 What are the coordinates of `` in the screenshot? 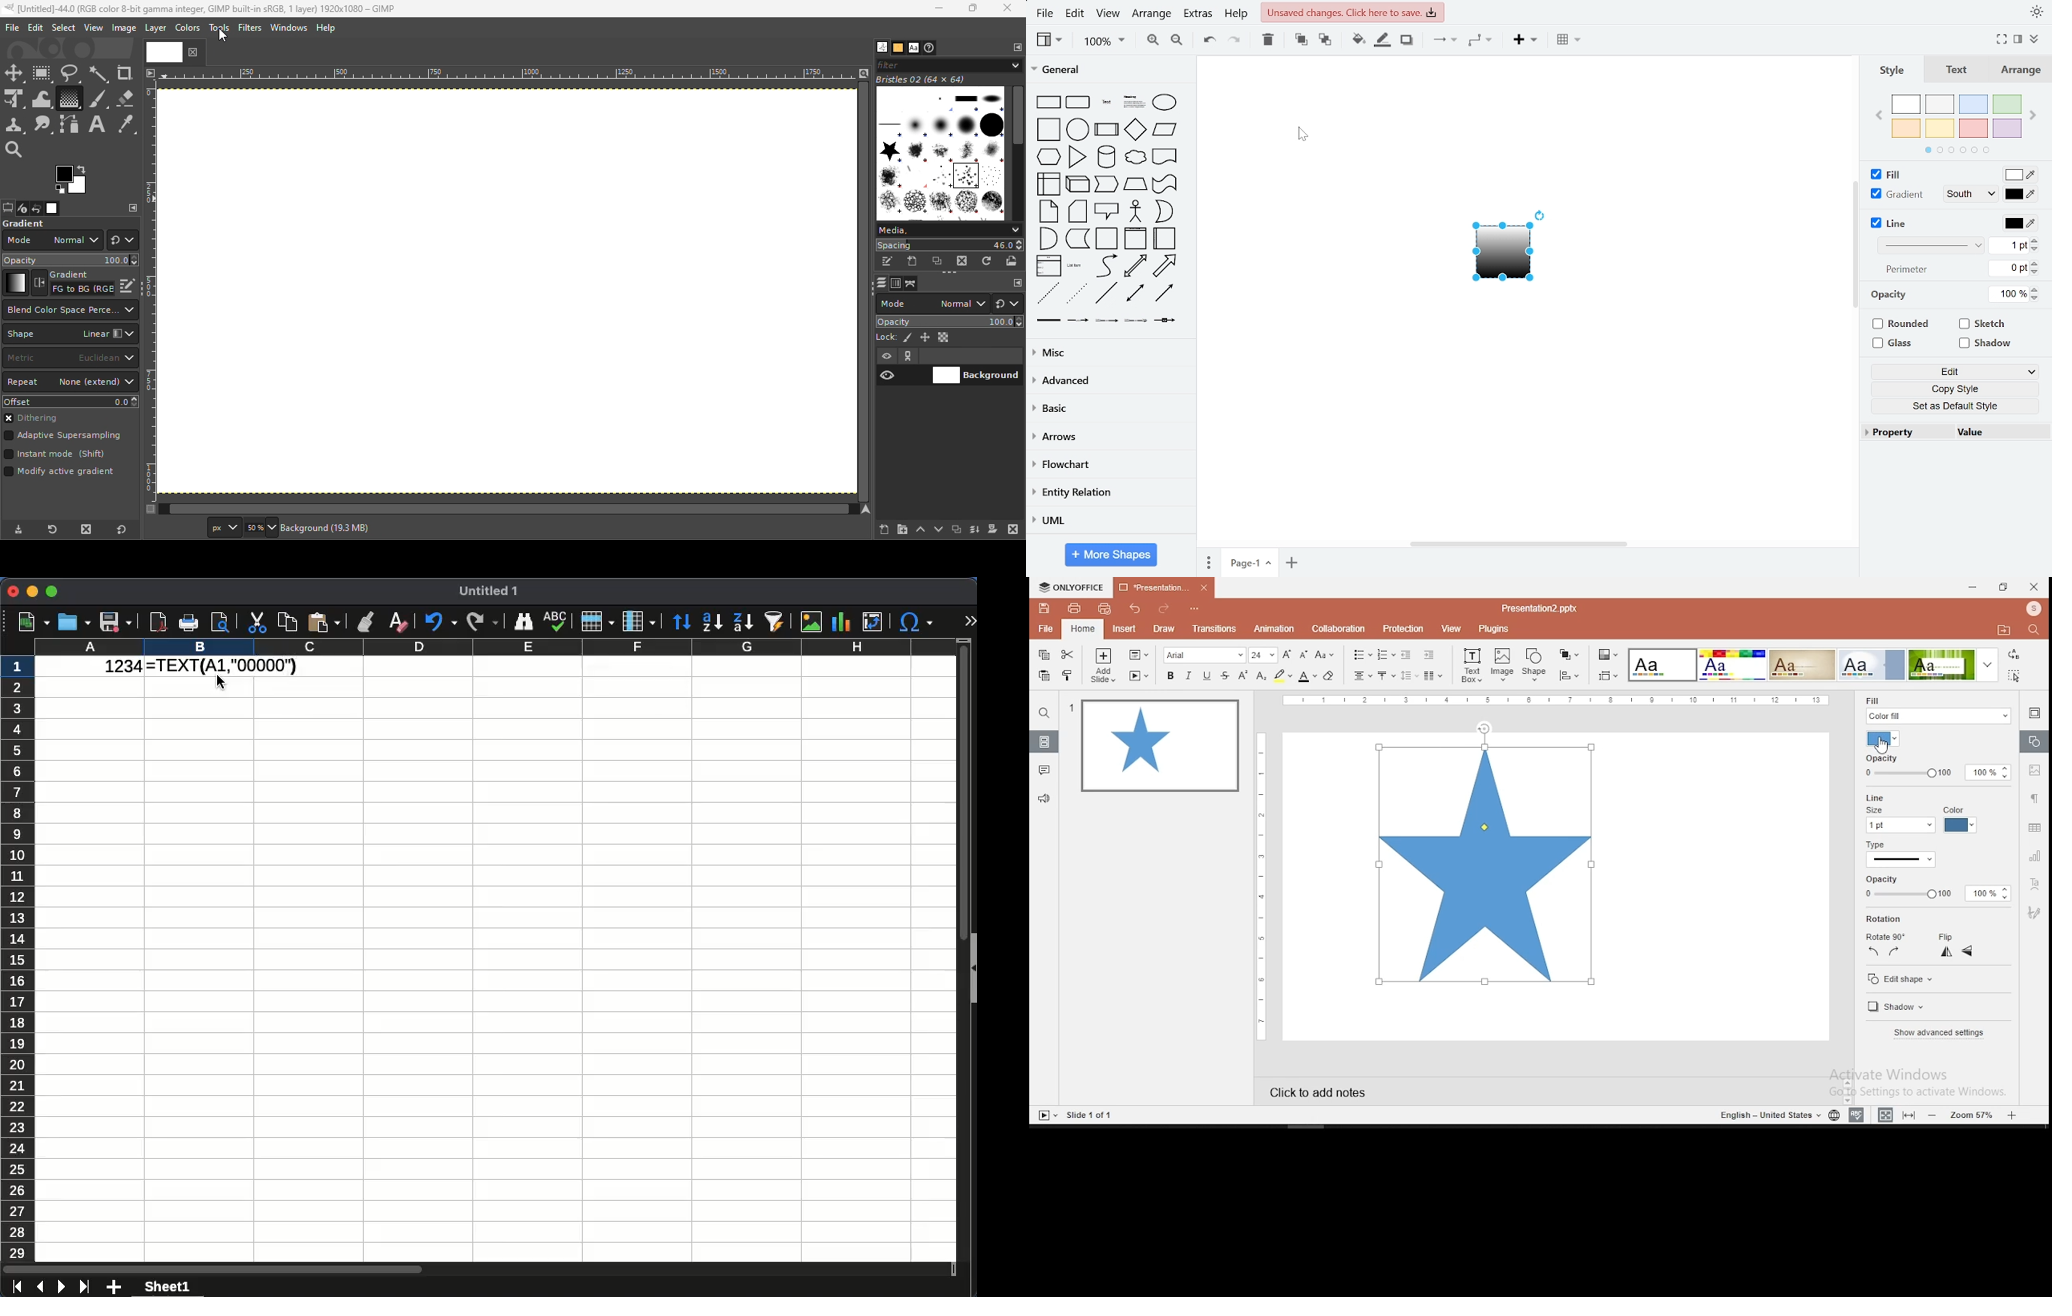 It's located at (1165, 321).